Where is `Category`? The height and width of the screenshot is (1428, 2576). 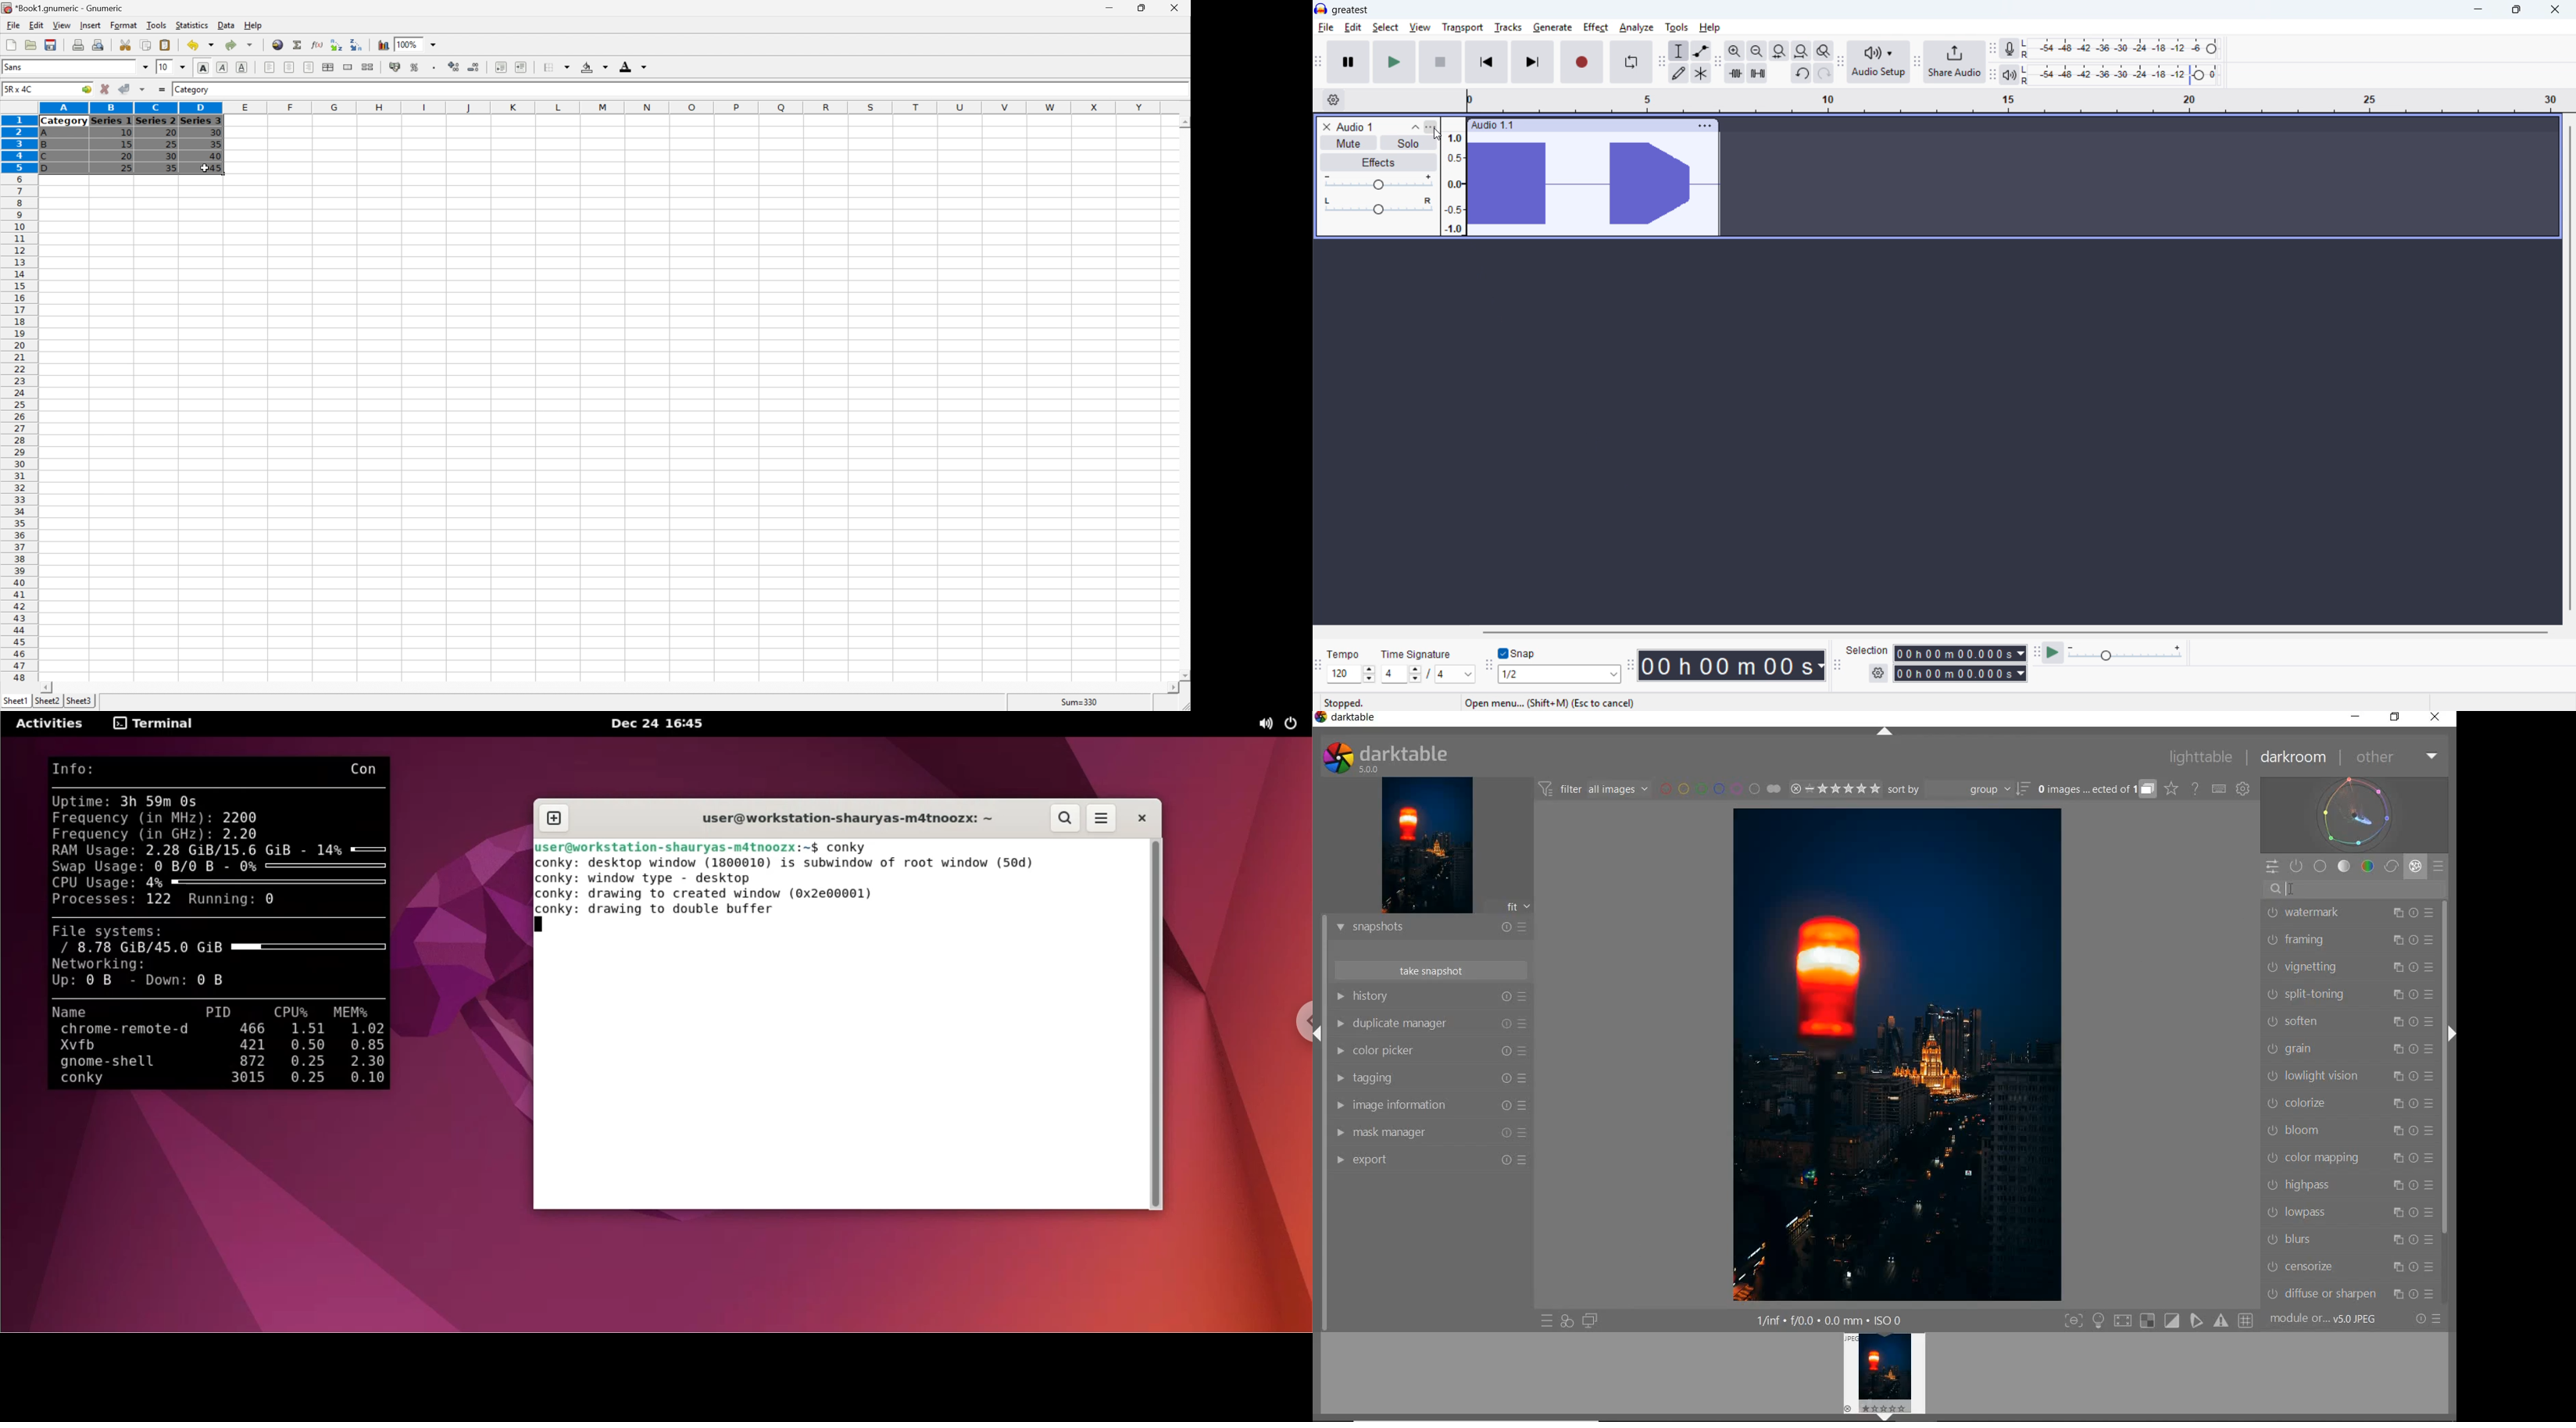
Category is located at coordinates (64, 122).